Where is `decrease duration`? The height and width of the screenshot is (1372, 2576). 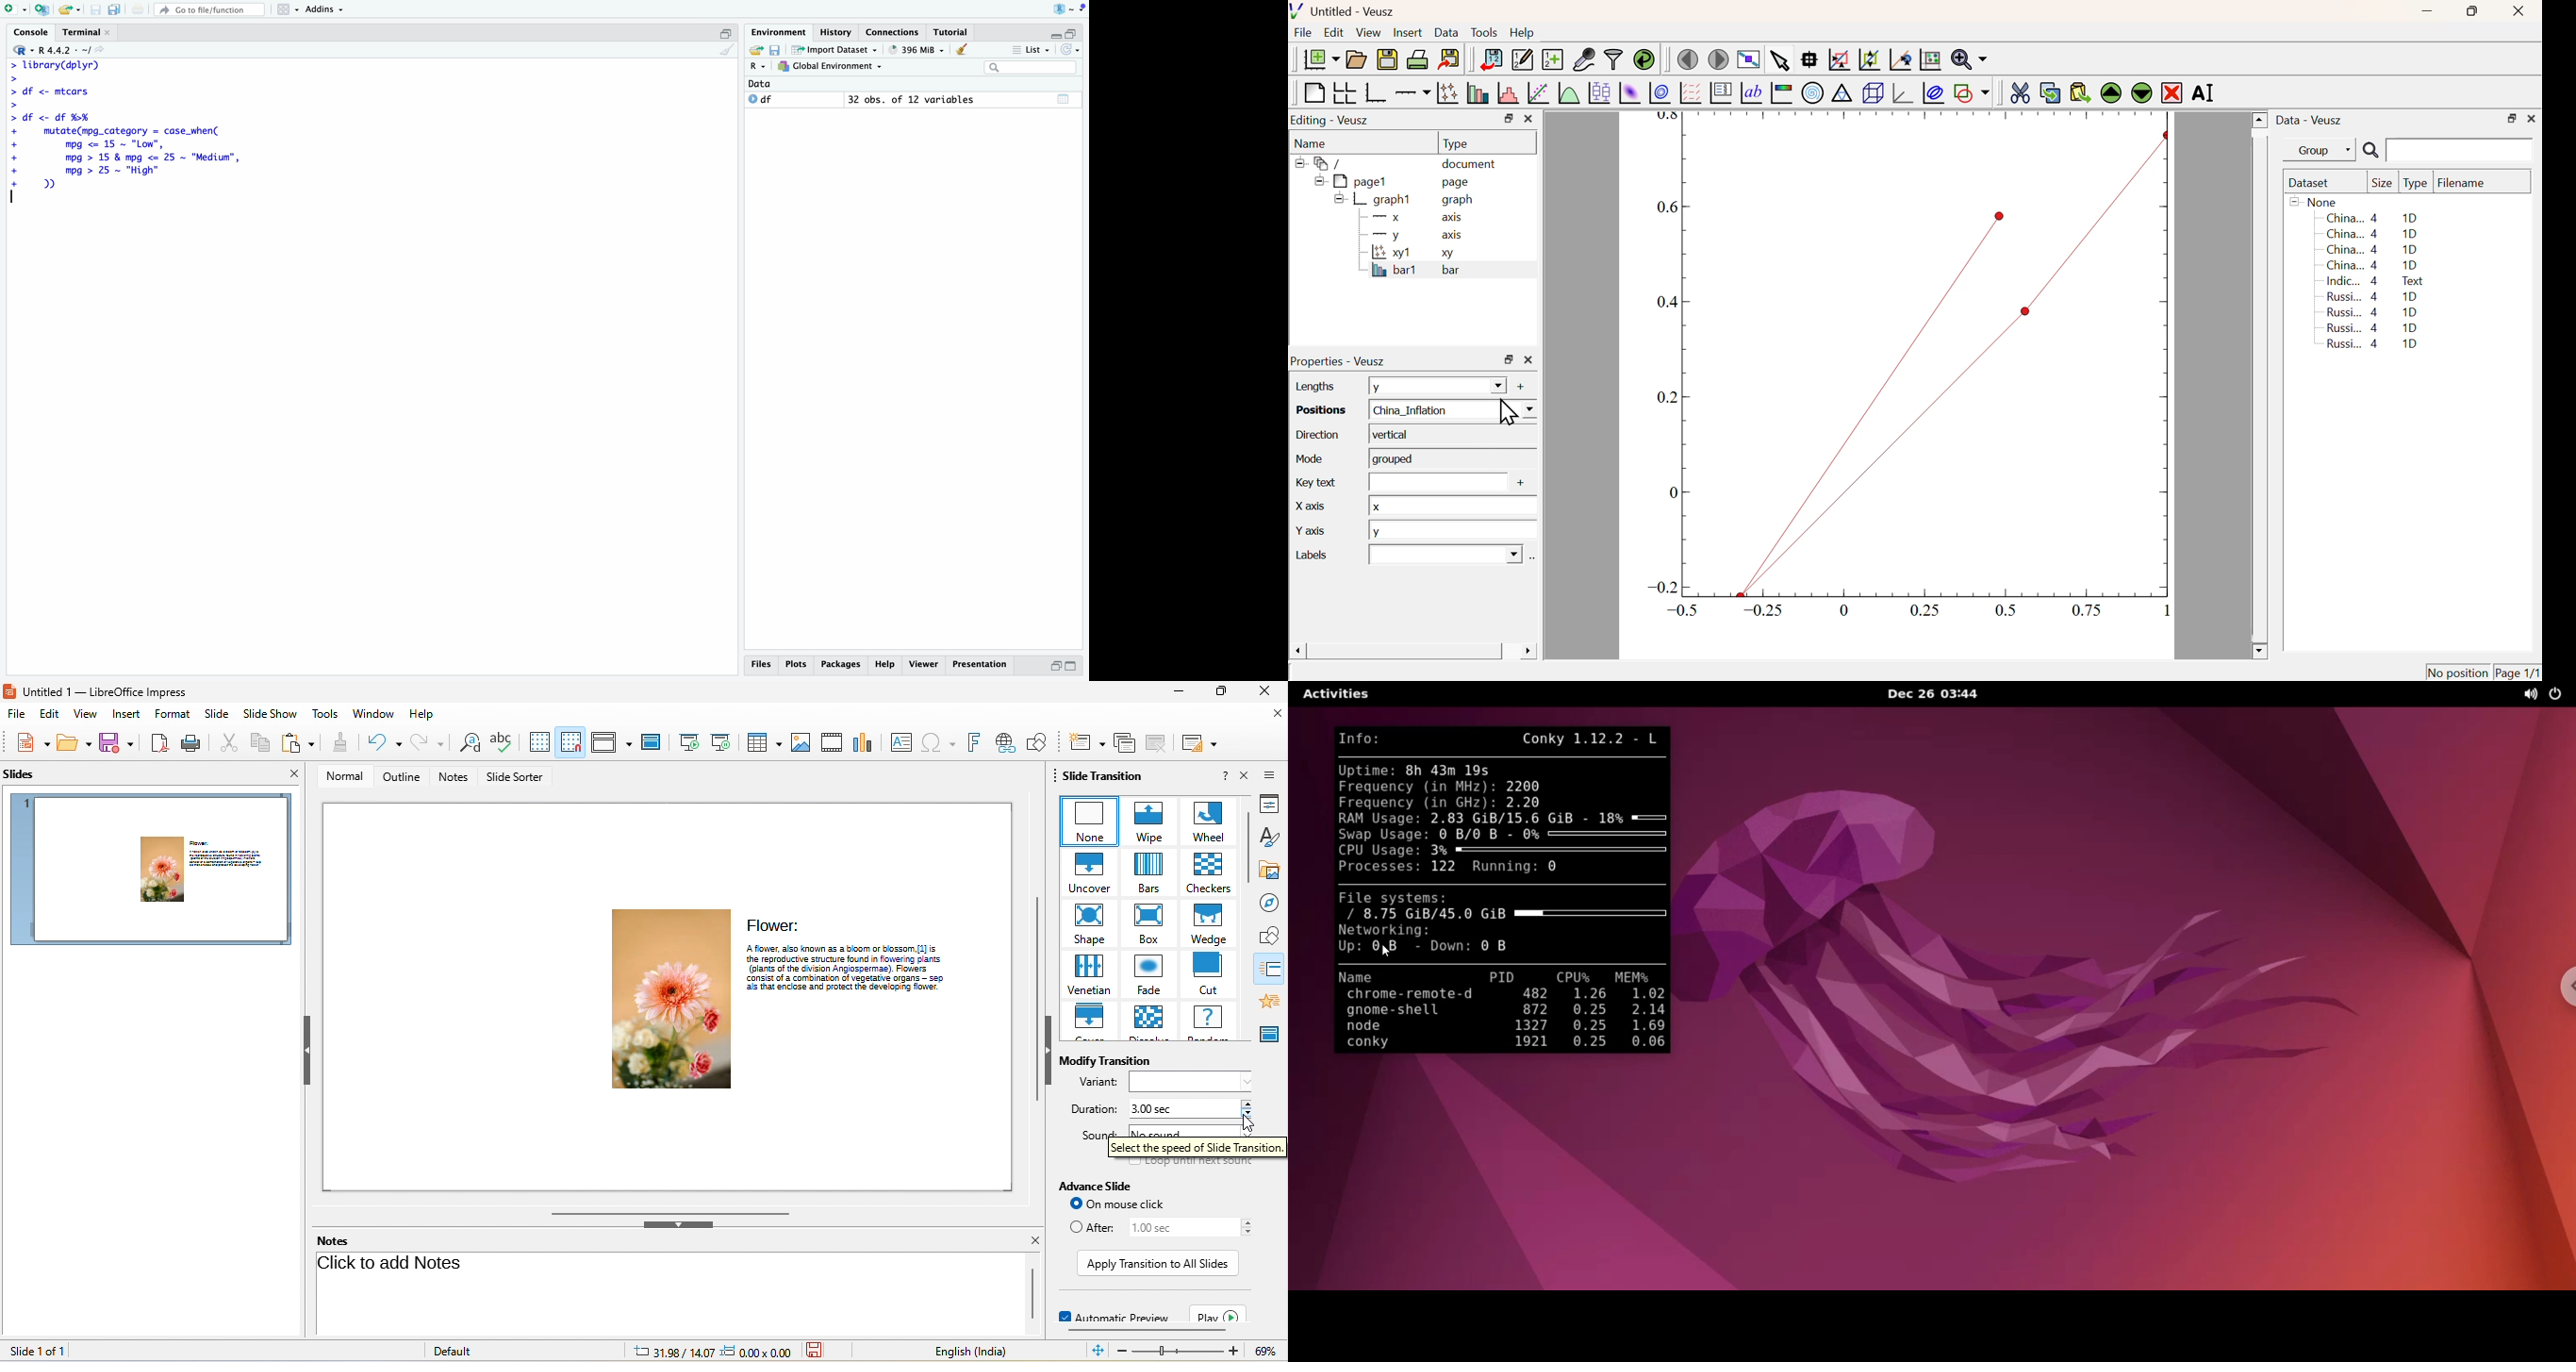 decrease duration is located at coordinates (1249, 1114).